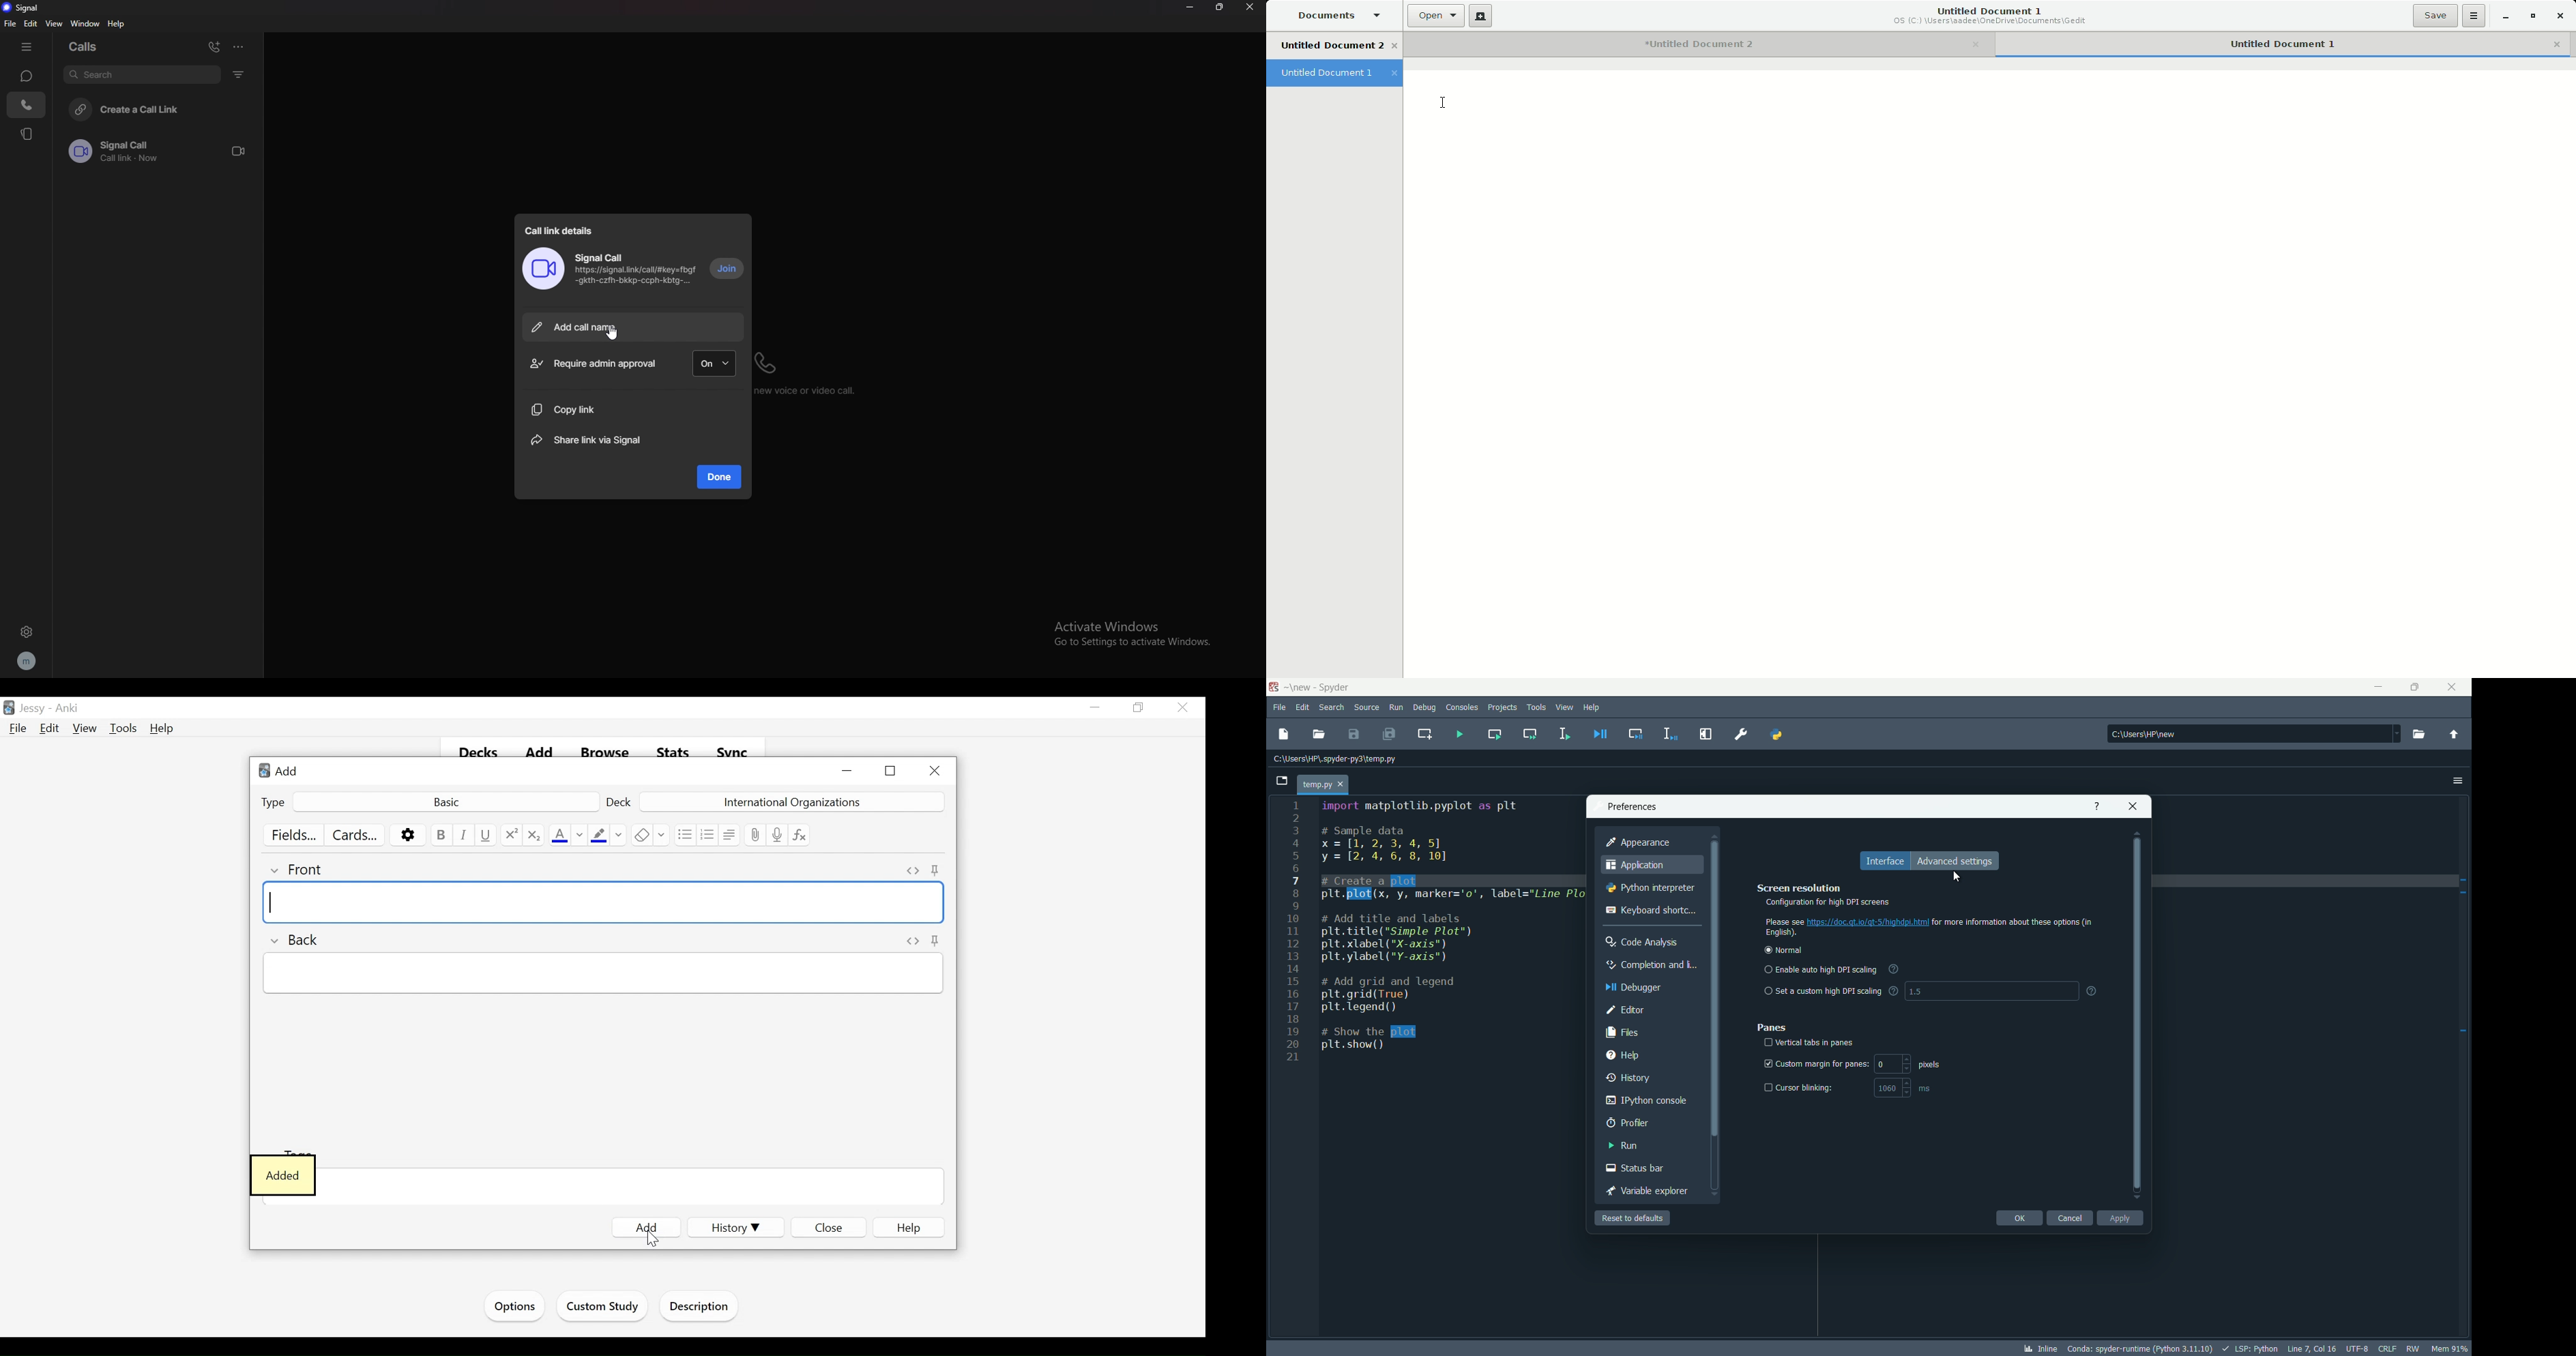 The height and width of the screenshot is (1372, 2576). Describe the element at coordinates (2435, 16) in the screenshot. I see `Save` at that location.